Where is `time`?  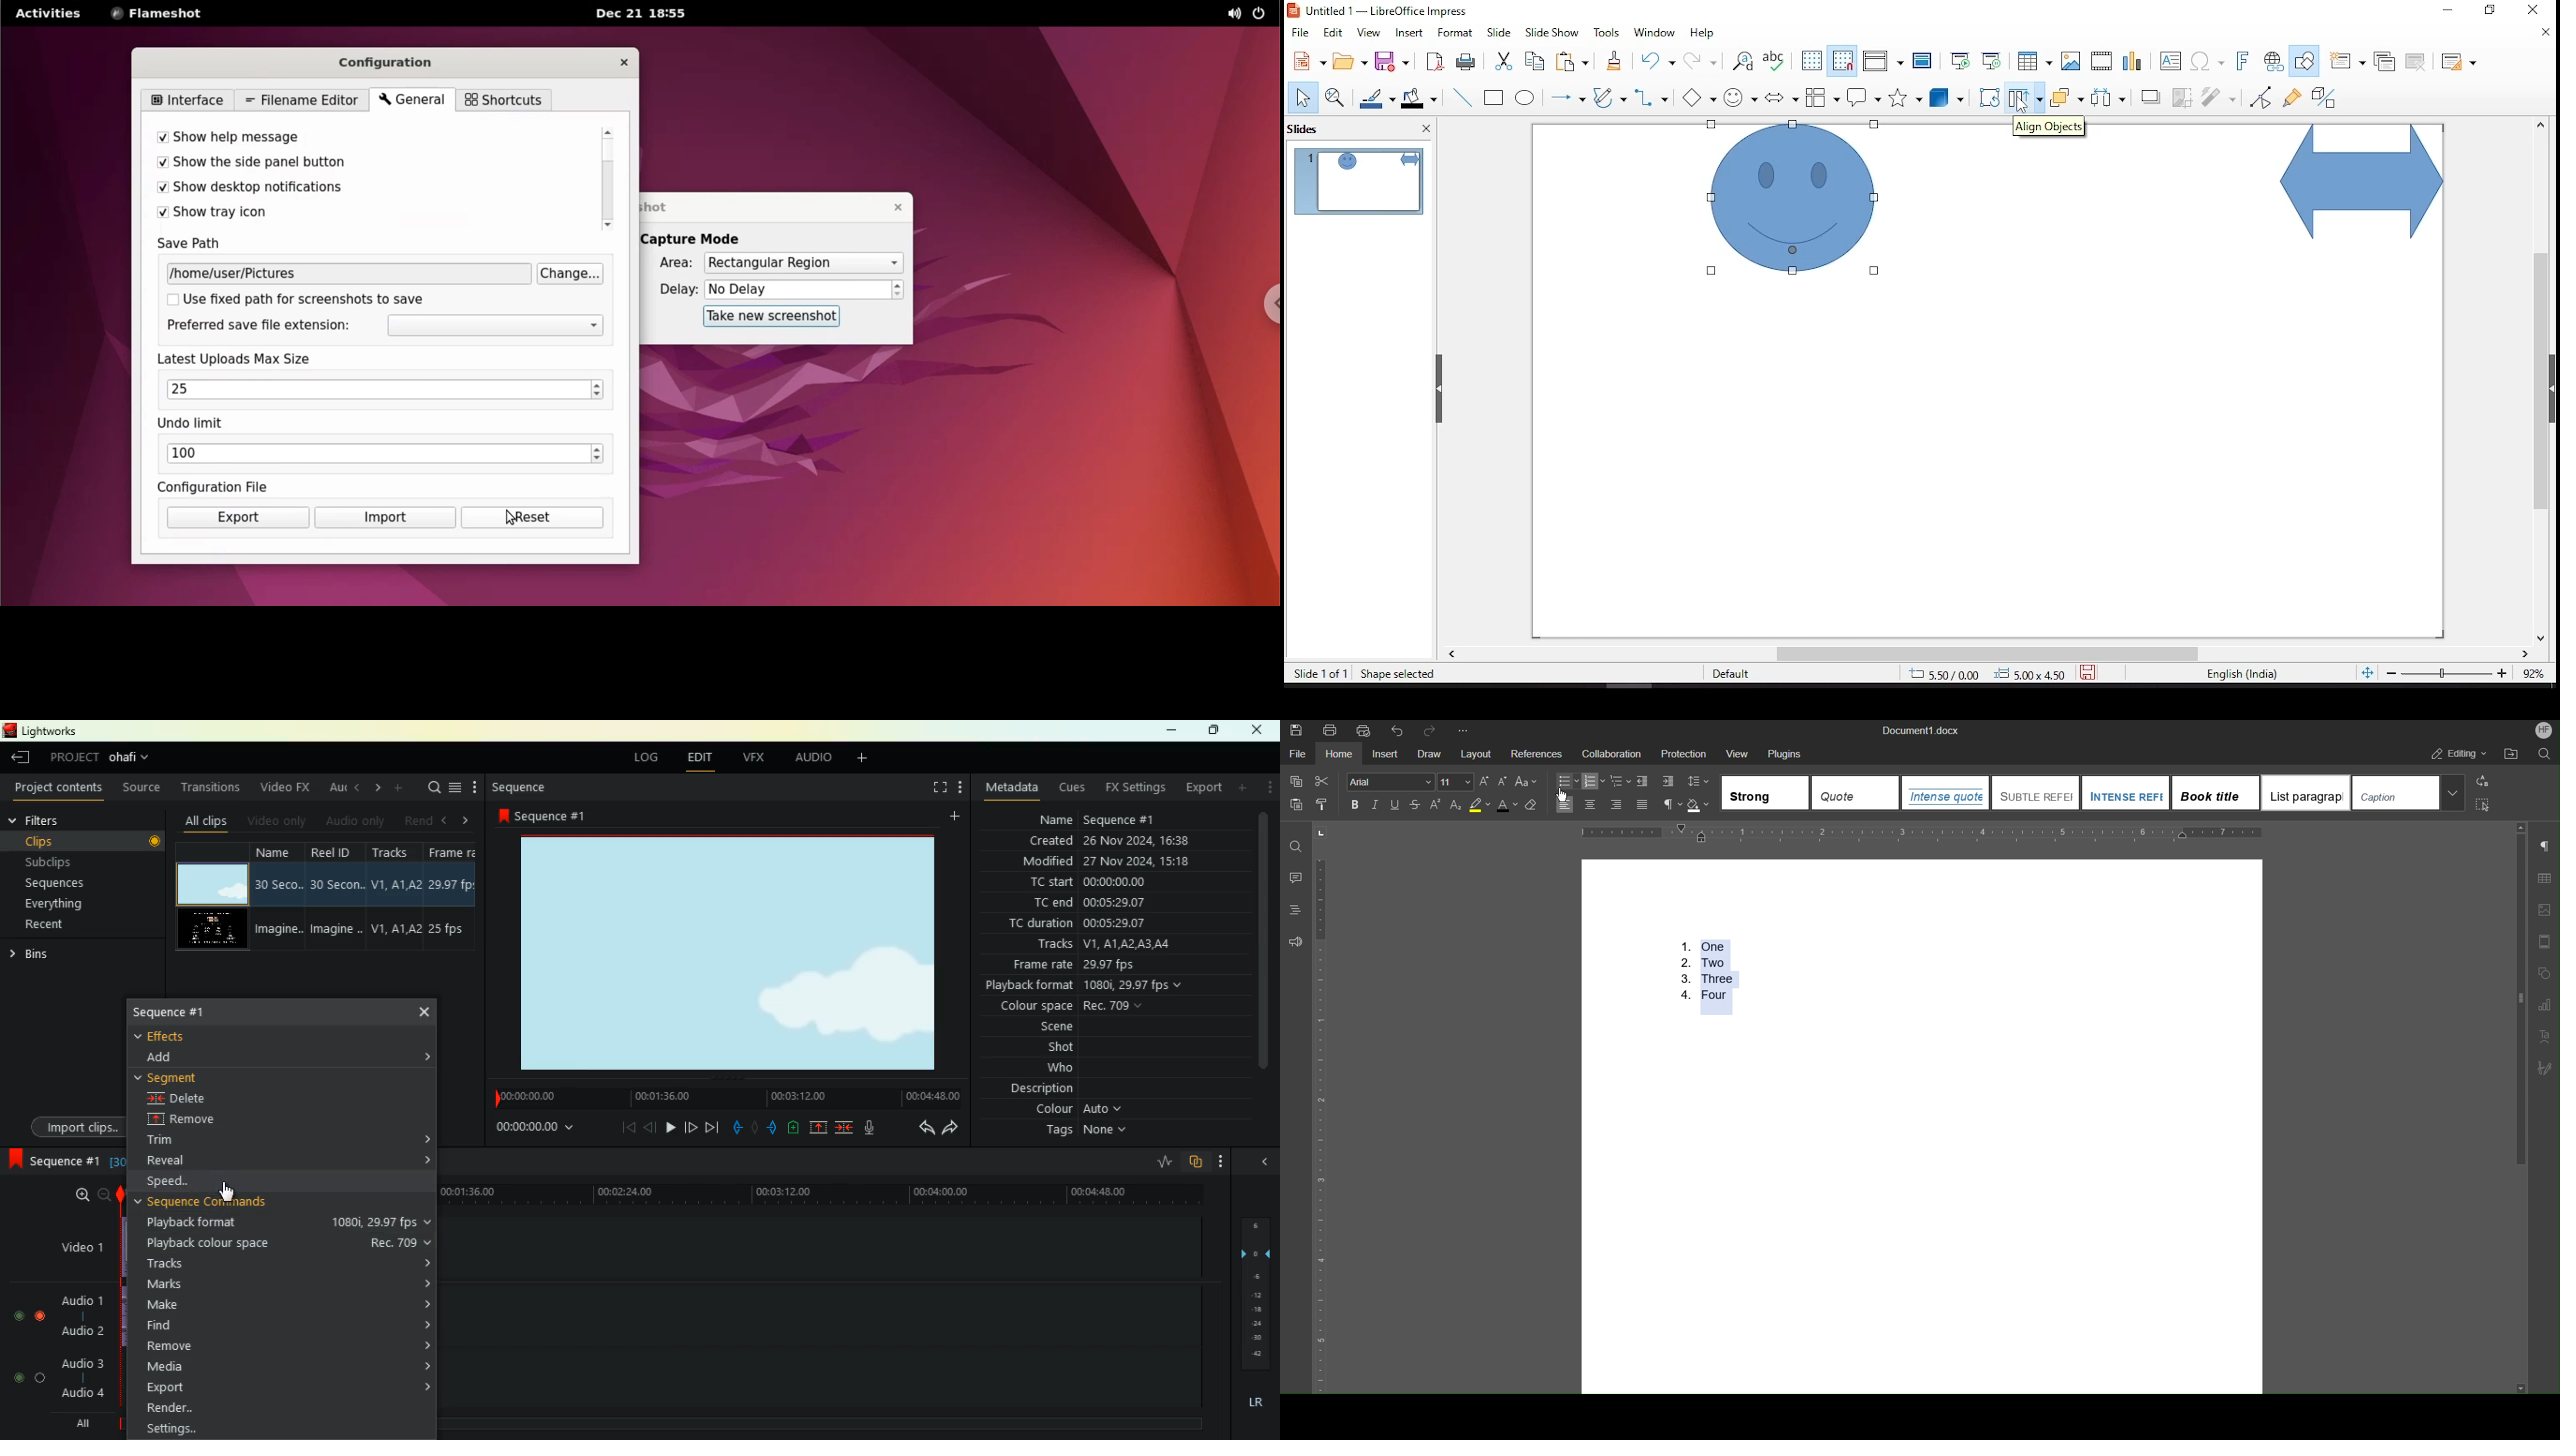
time is located at coordinates (527, 1128).